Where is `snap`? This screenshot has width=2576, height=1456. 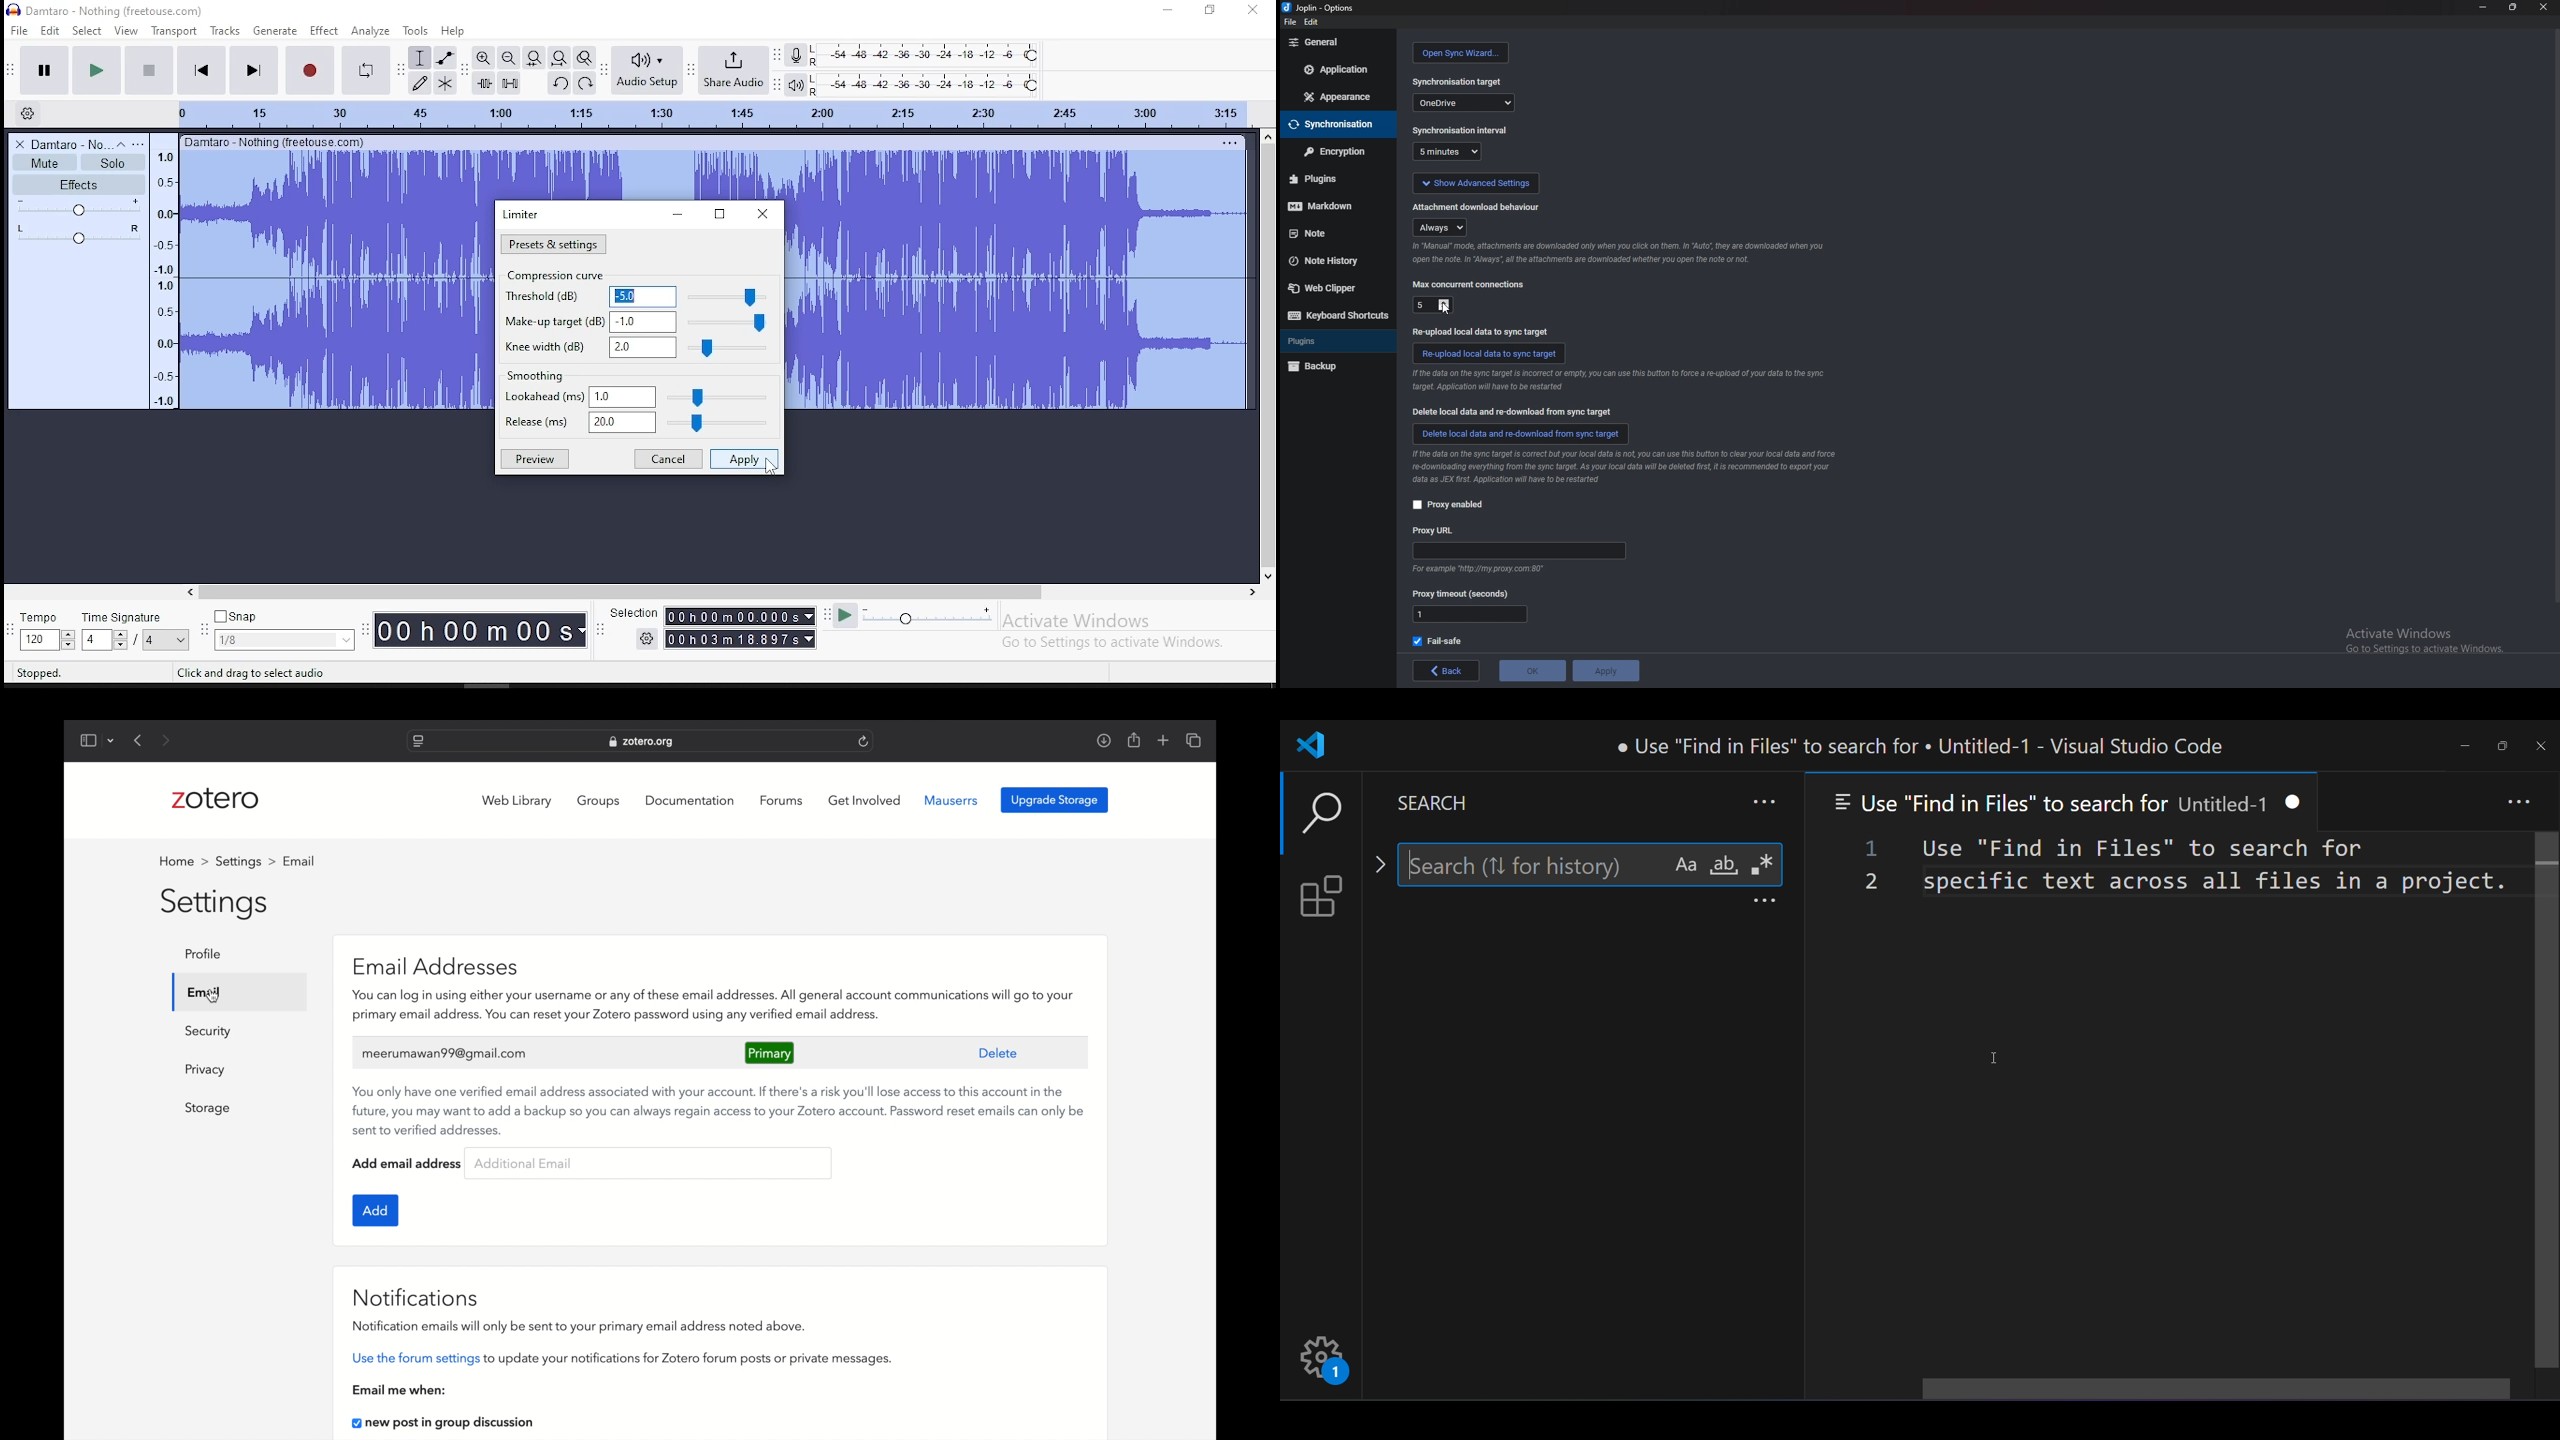
snap is located at coordinates (283, 628).